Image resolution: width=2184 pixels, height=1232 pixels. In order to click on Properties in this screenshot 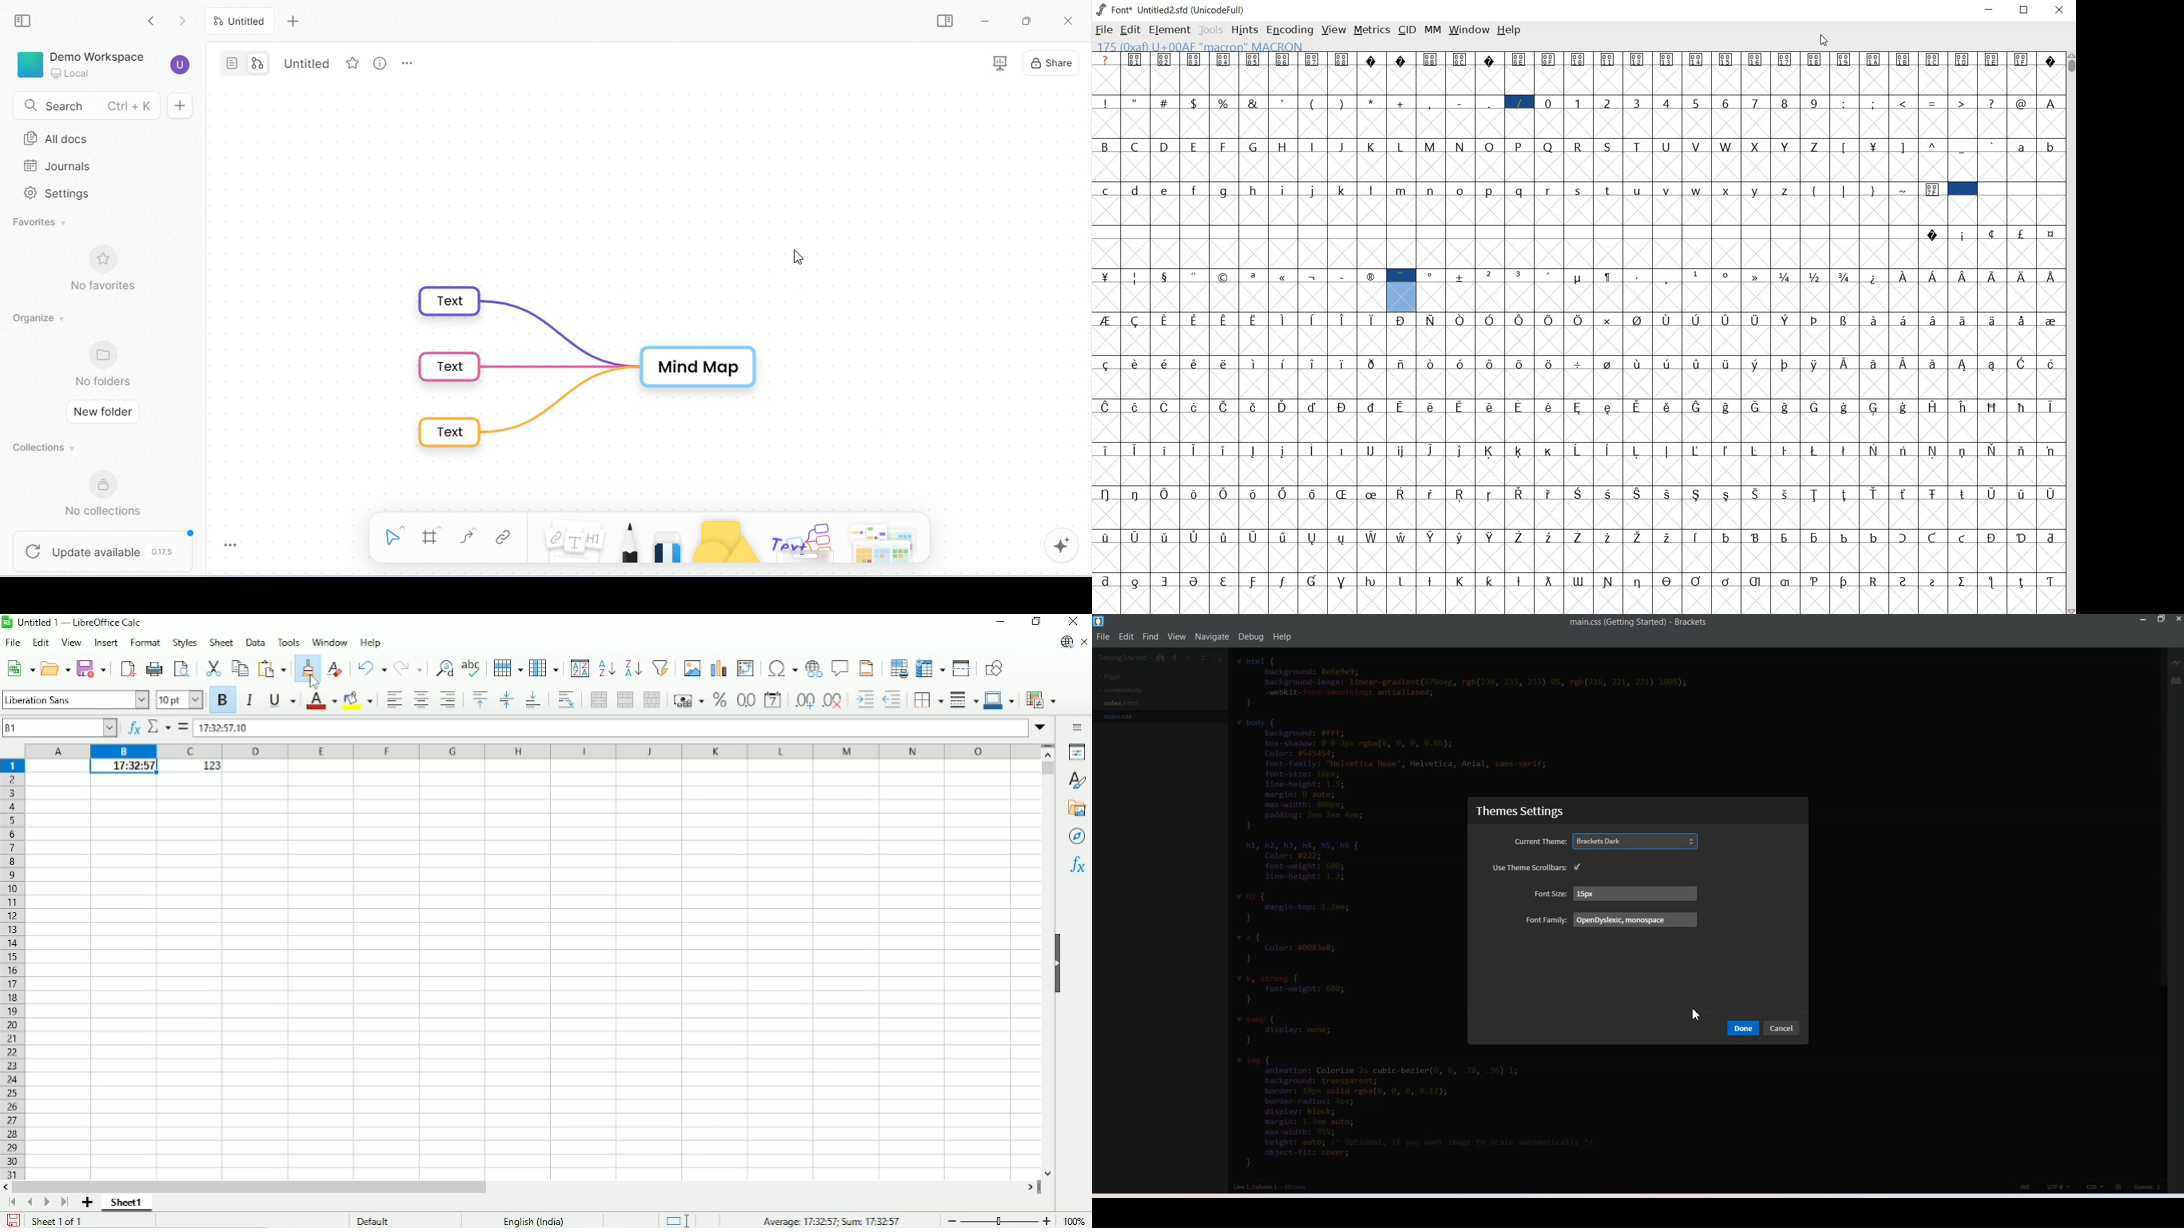, I will do `click(1074, 752)`.